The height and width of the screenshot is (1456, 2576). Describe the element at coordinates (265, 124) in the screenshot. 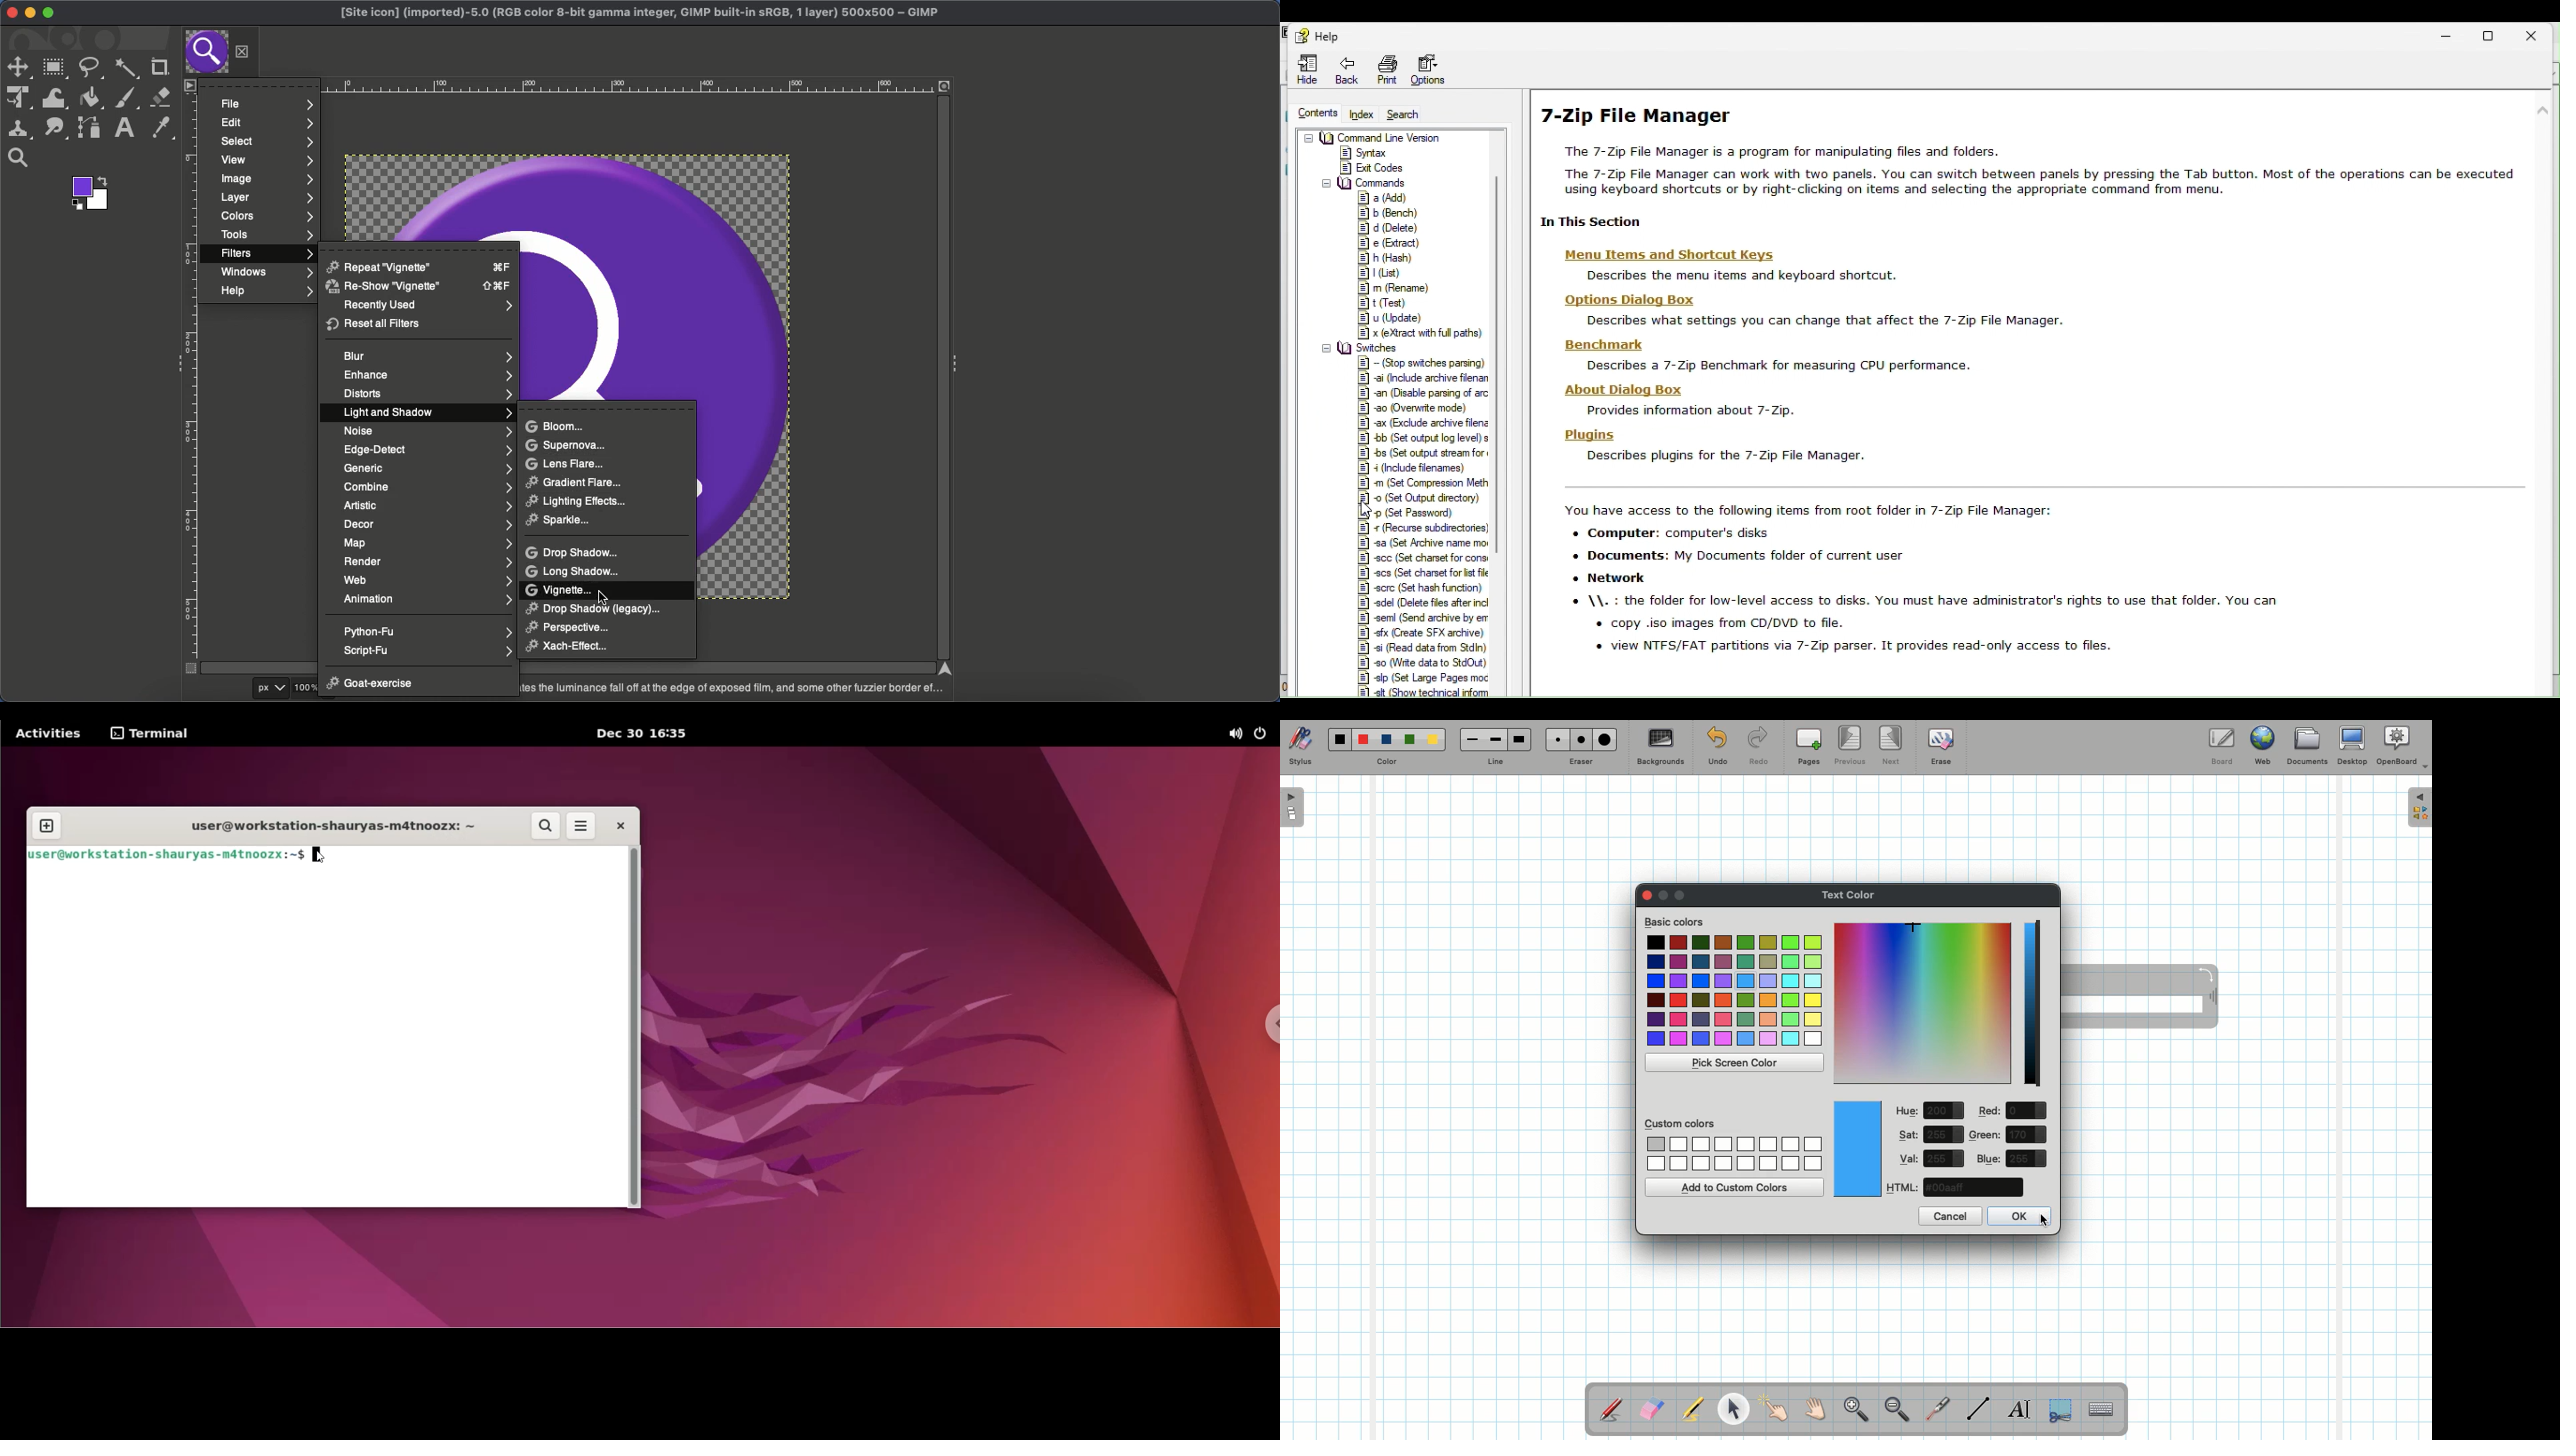

I see `Edit` at that location.